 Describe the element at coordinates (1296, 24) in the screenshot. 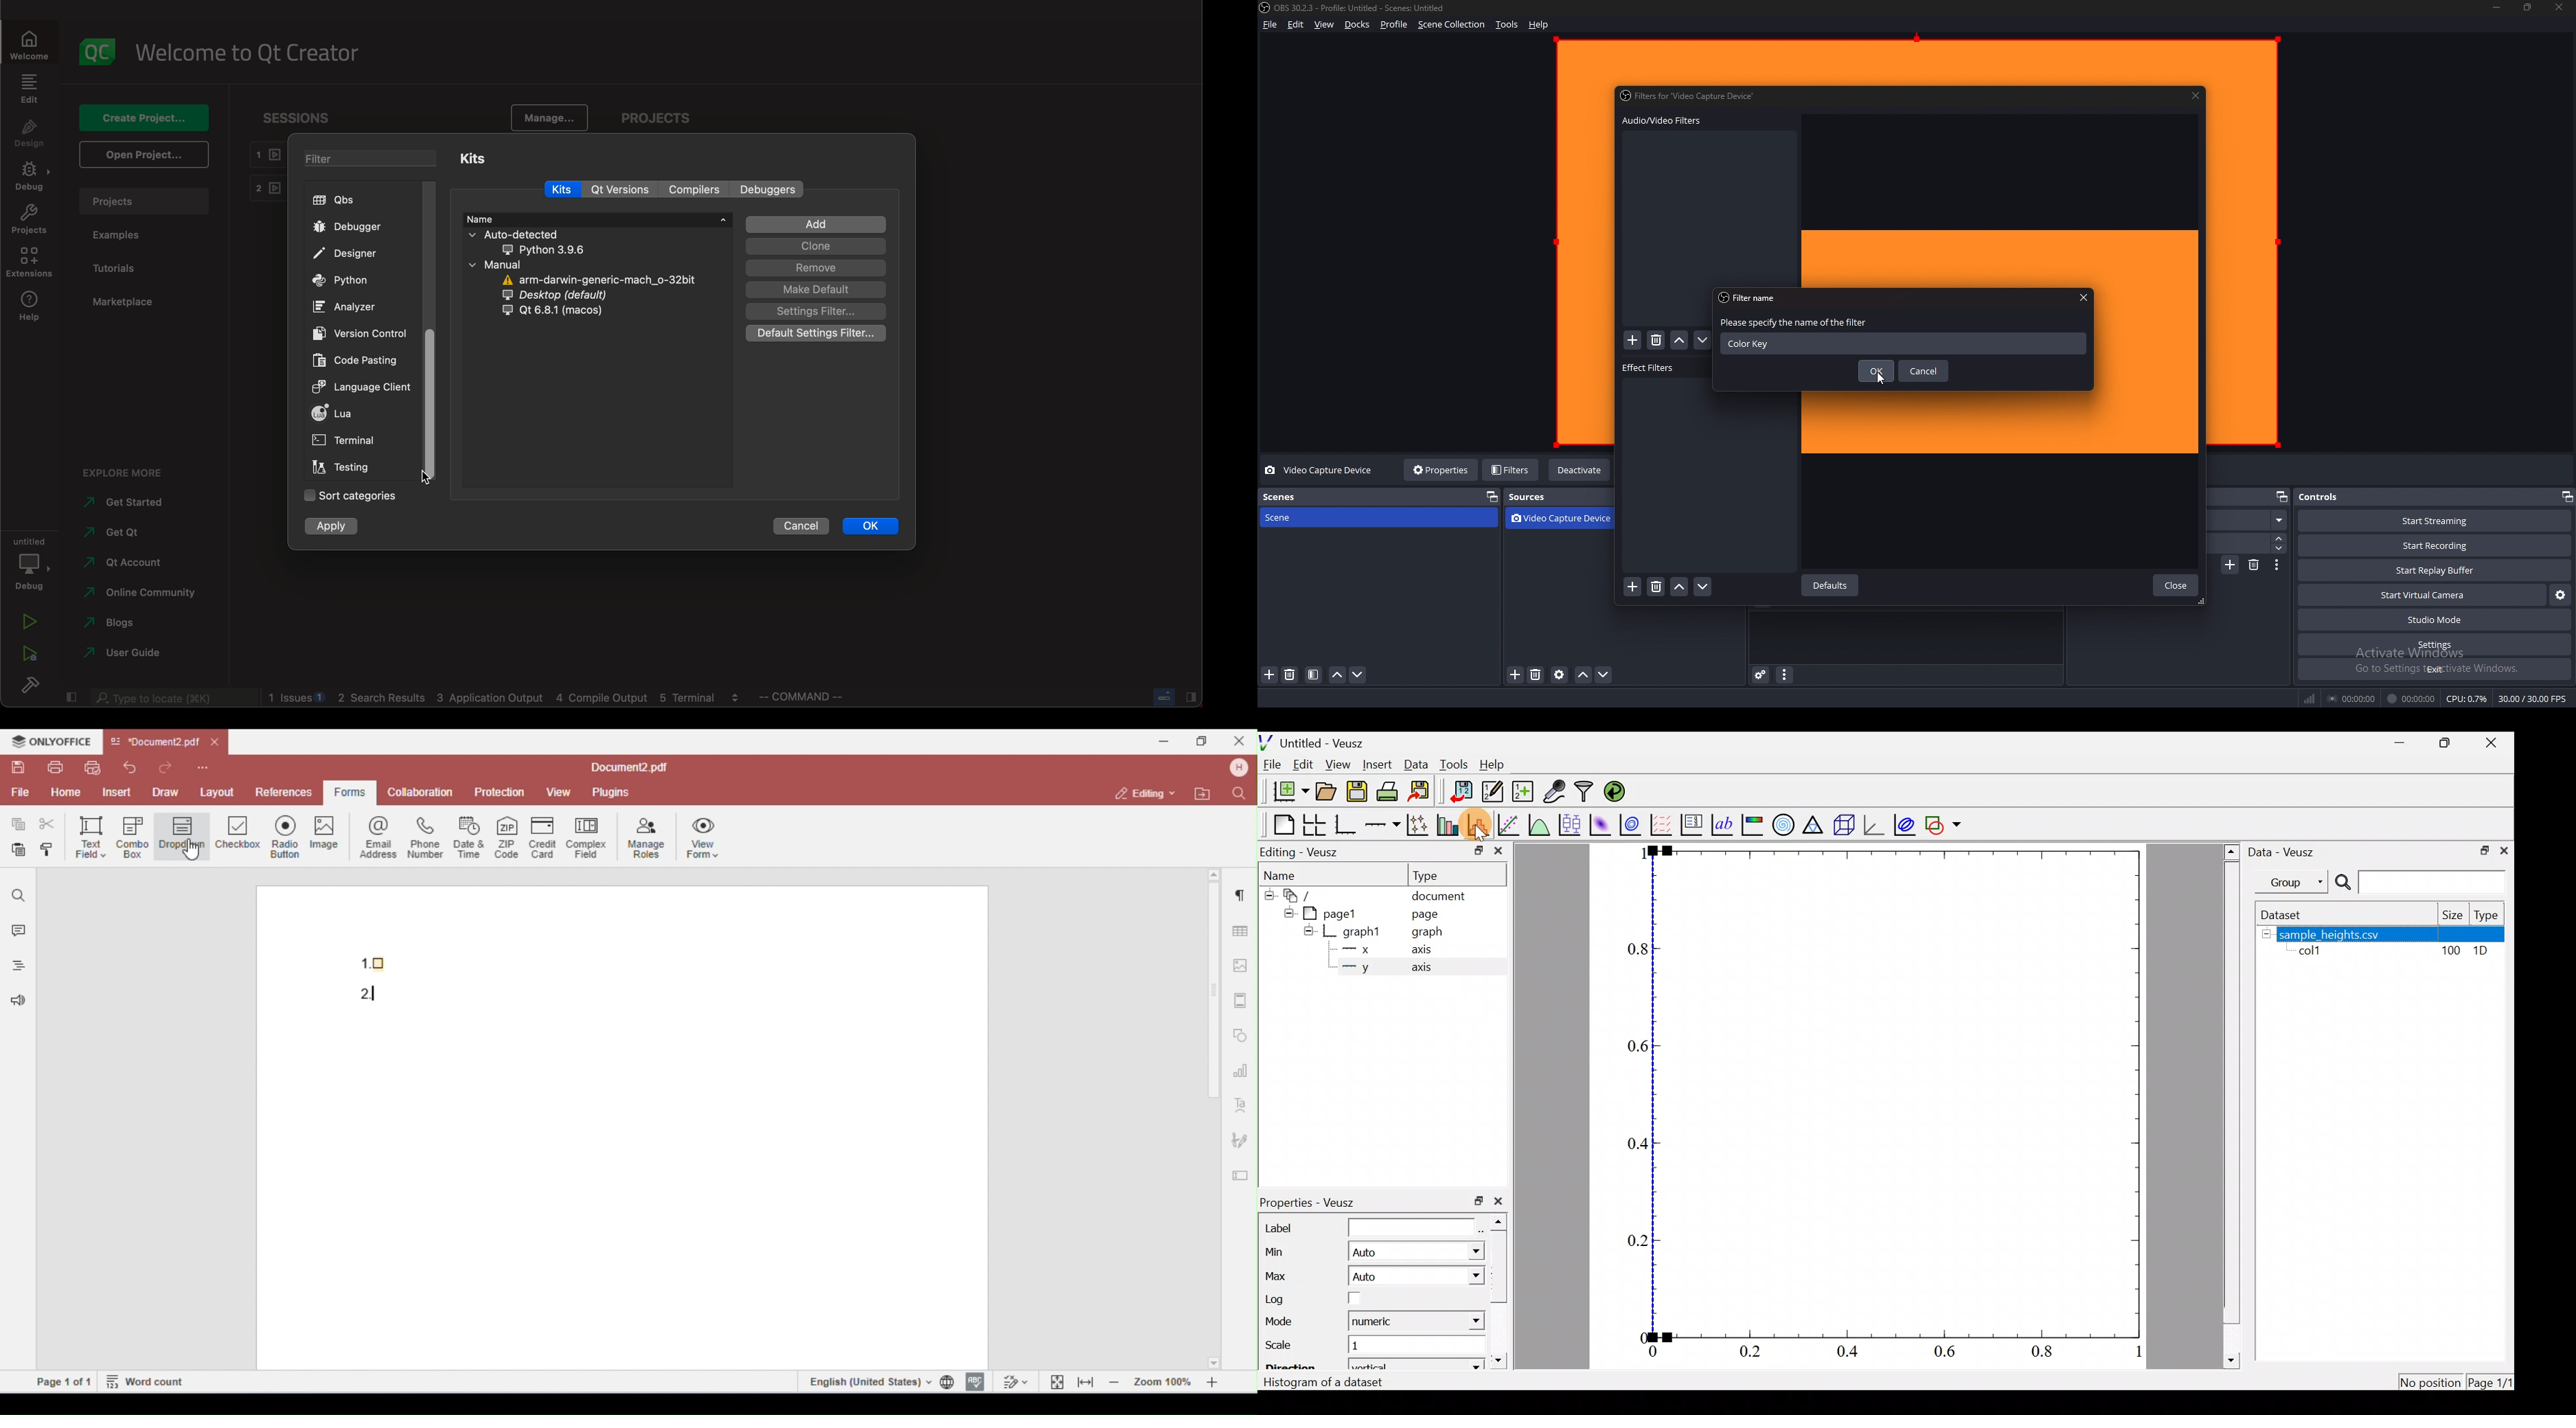

I see `edit` at that location.